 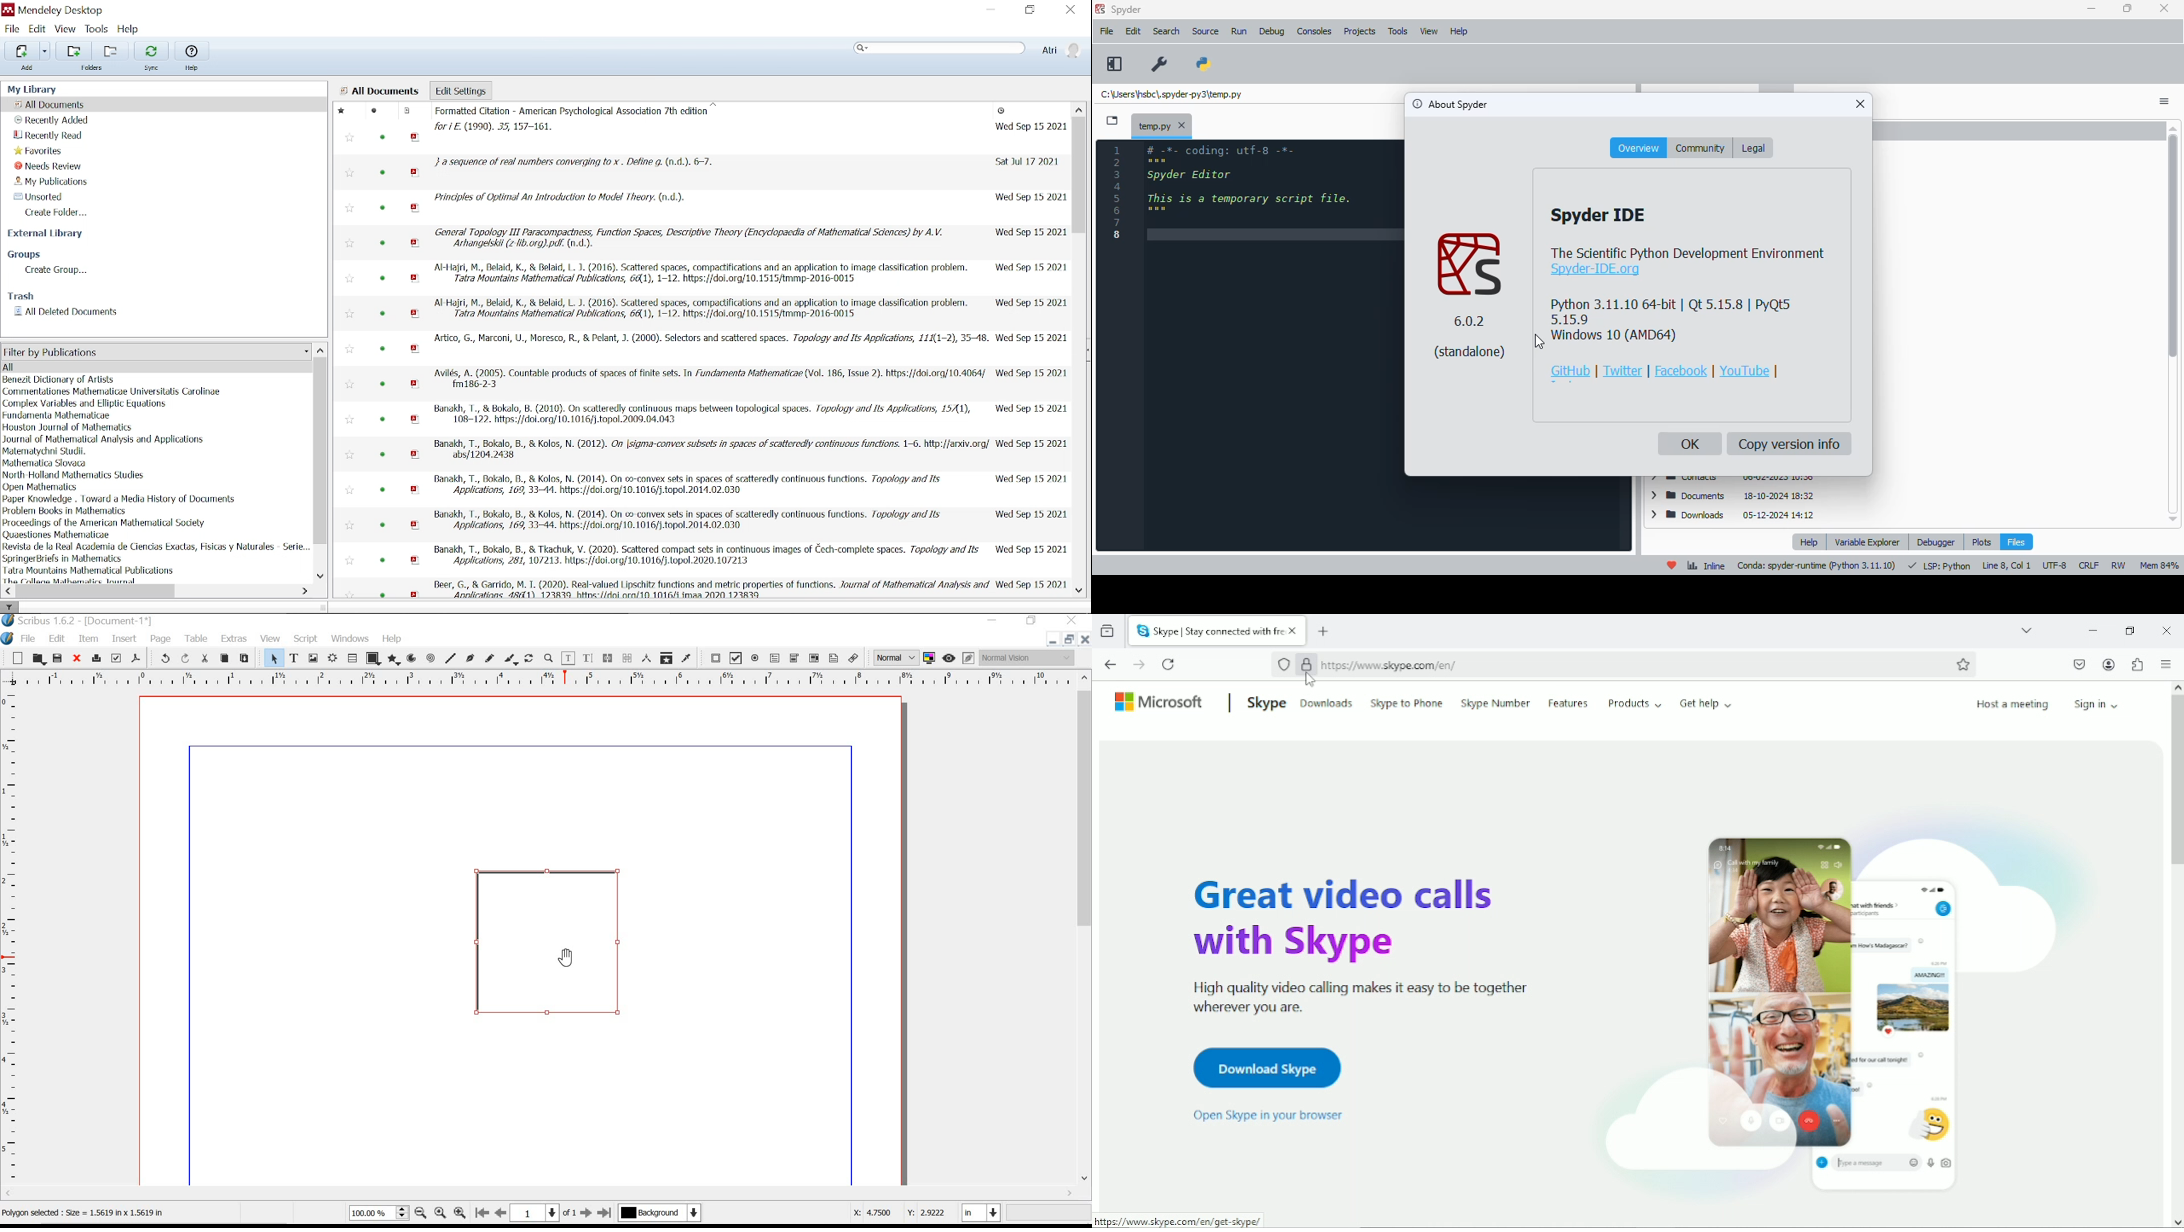 I want to click on debug, so click(x=1272, y=31).